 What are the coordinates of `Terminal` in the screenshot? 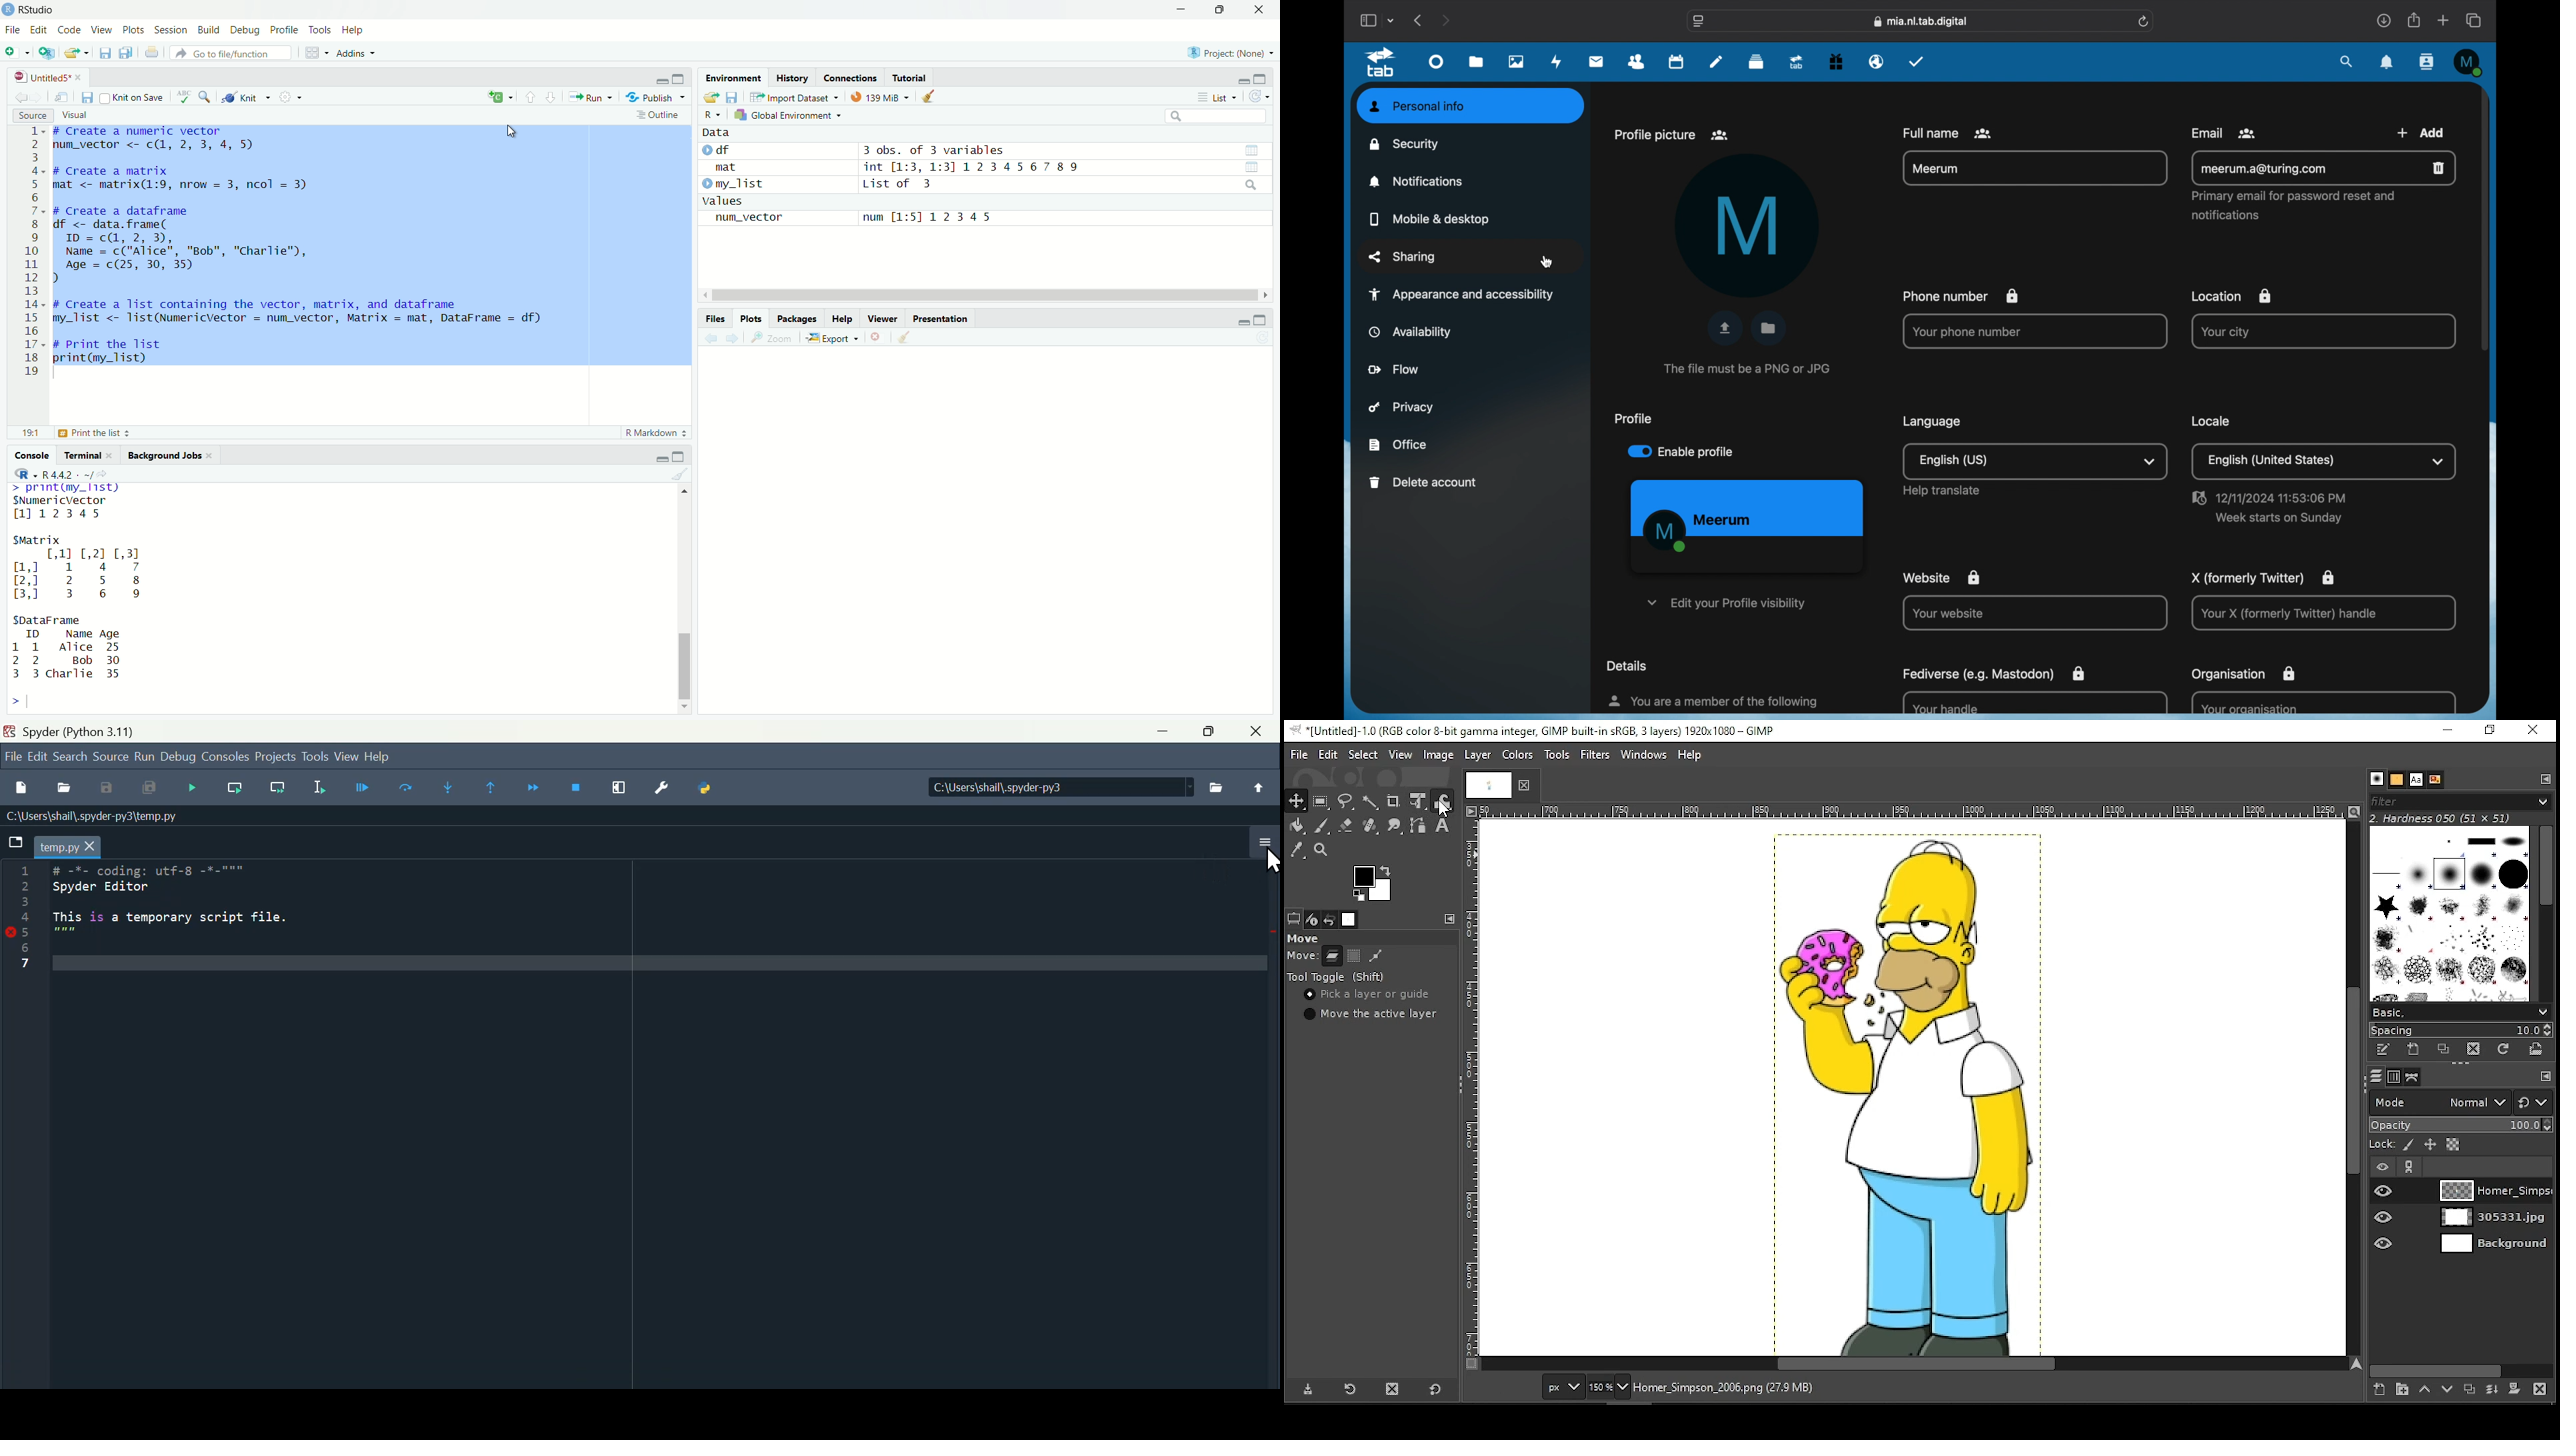 It's located at (87, 454).